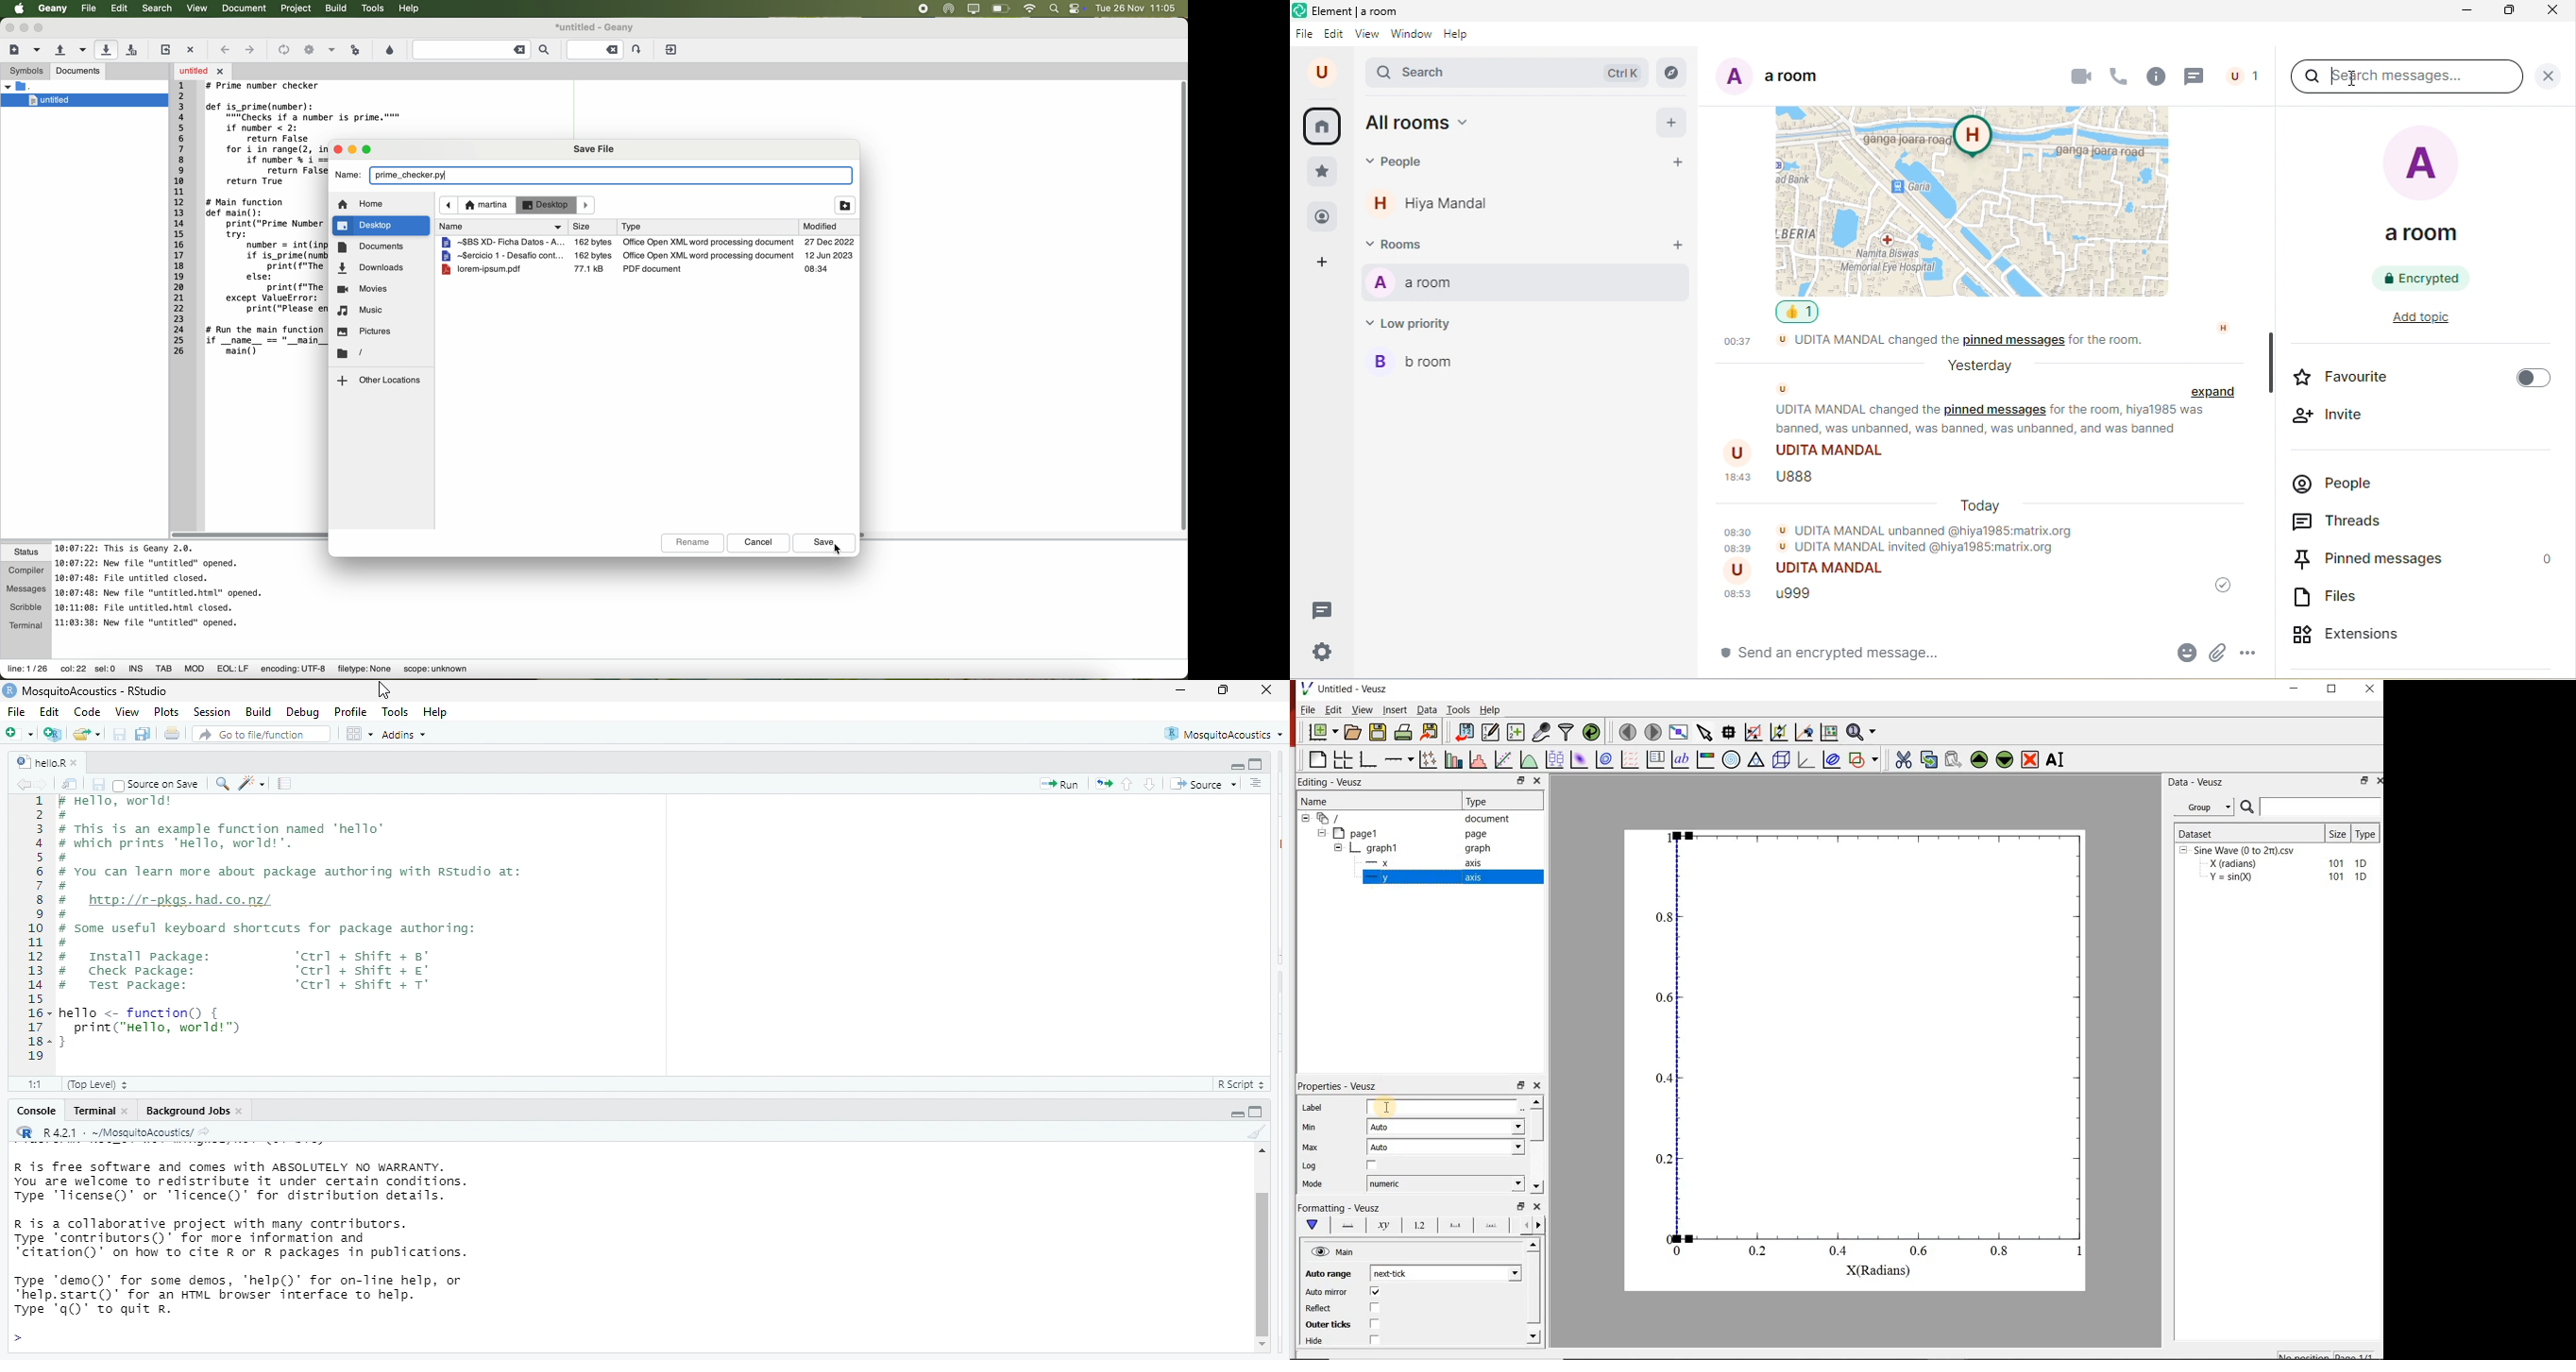 Image resolution: width=2576 pixels, height=1372 pixels. I want to click on all rooms, so click(1423, 125).